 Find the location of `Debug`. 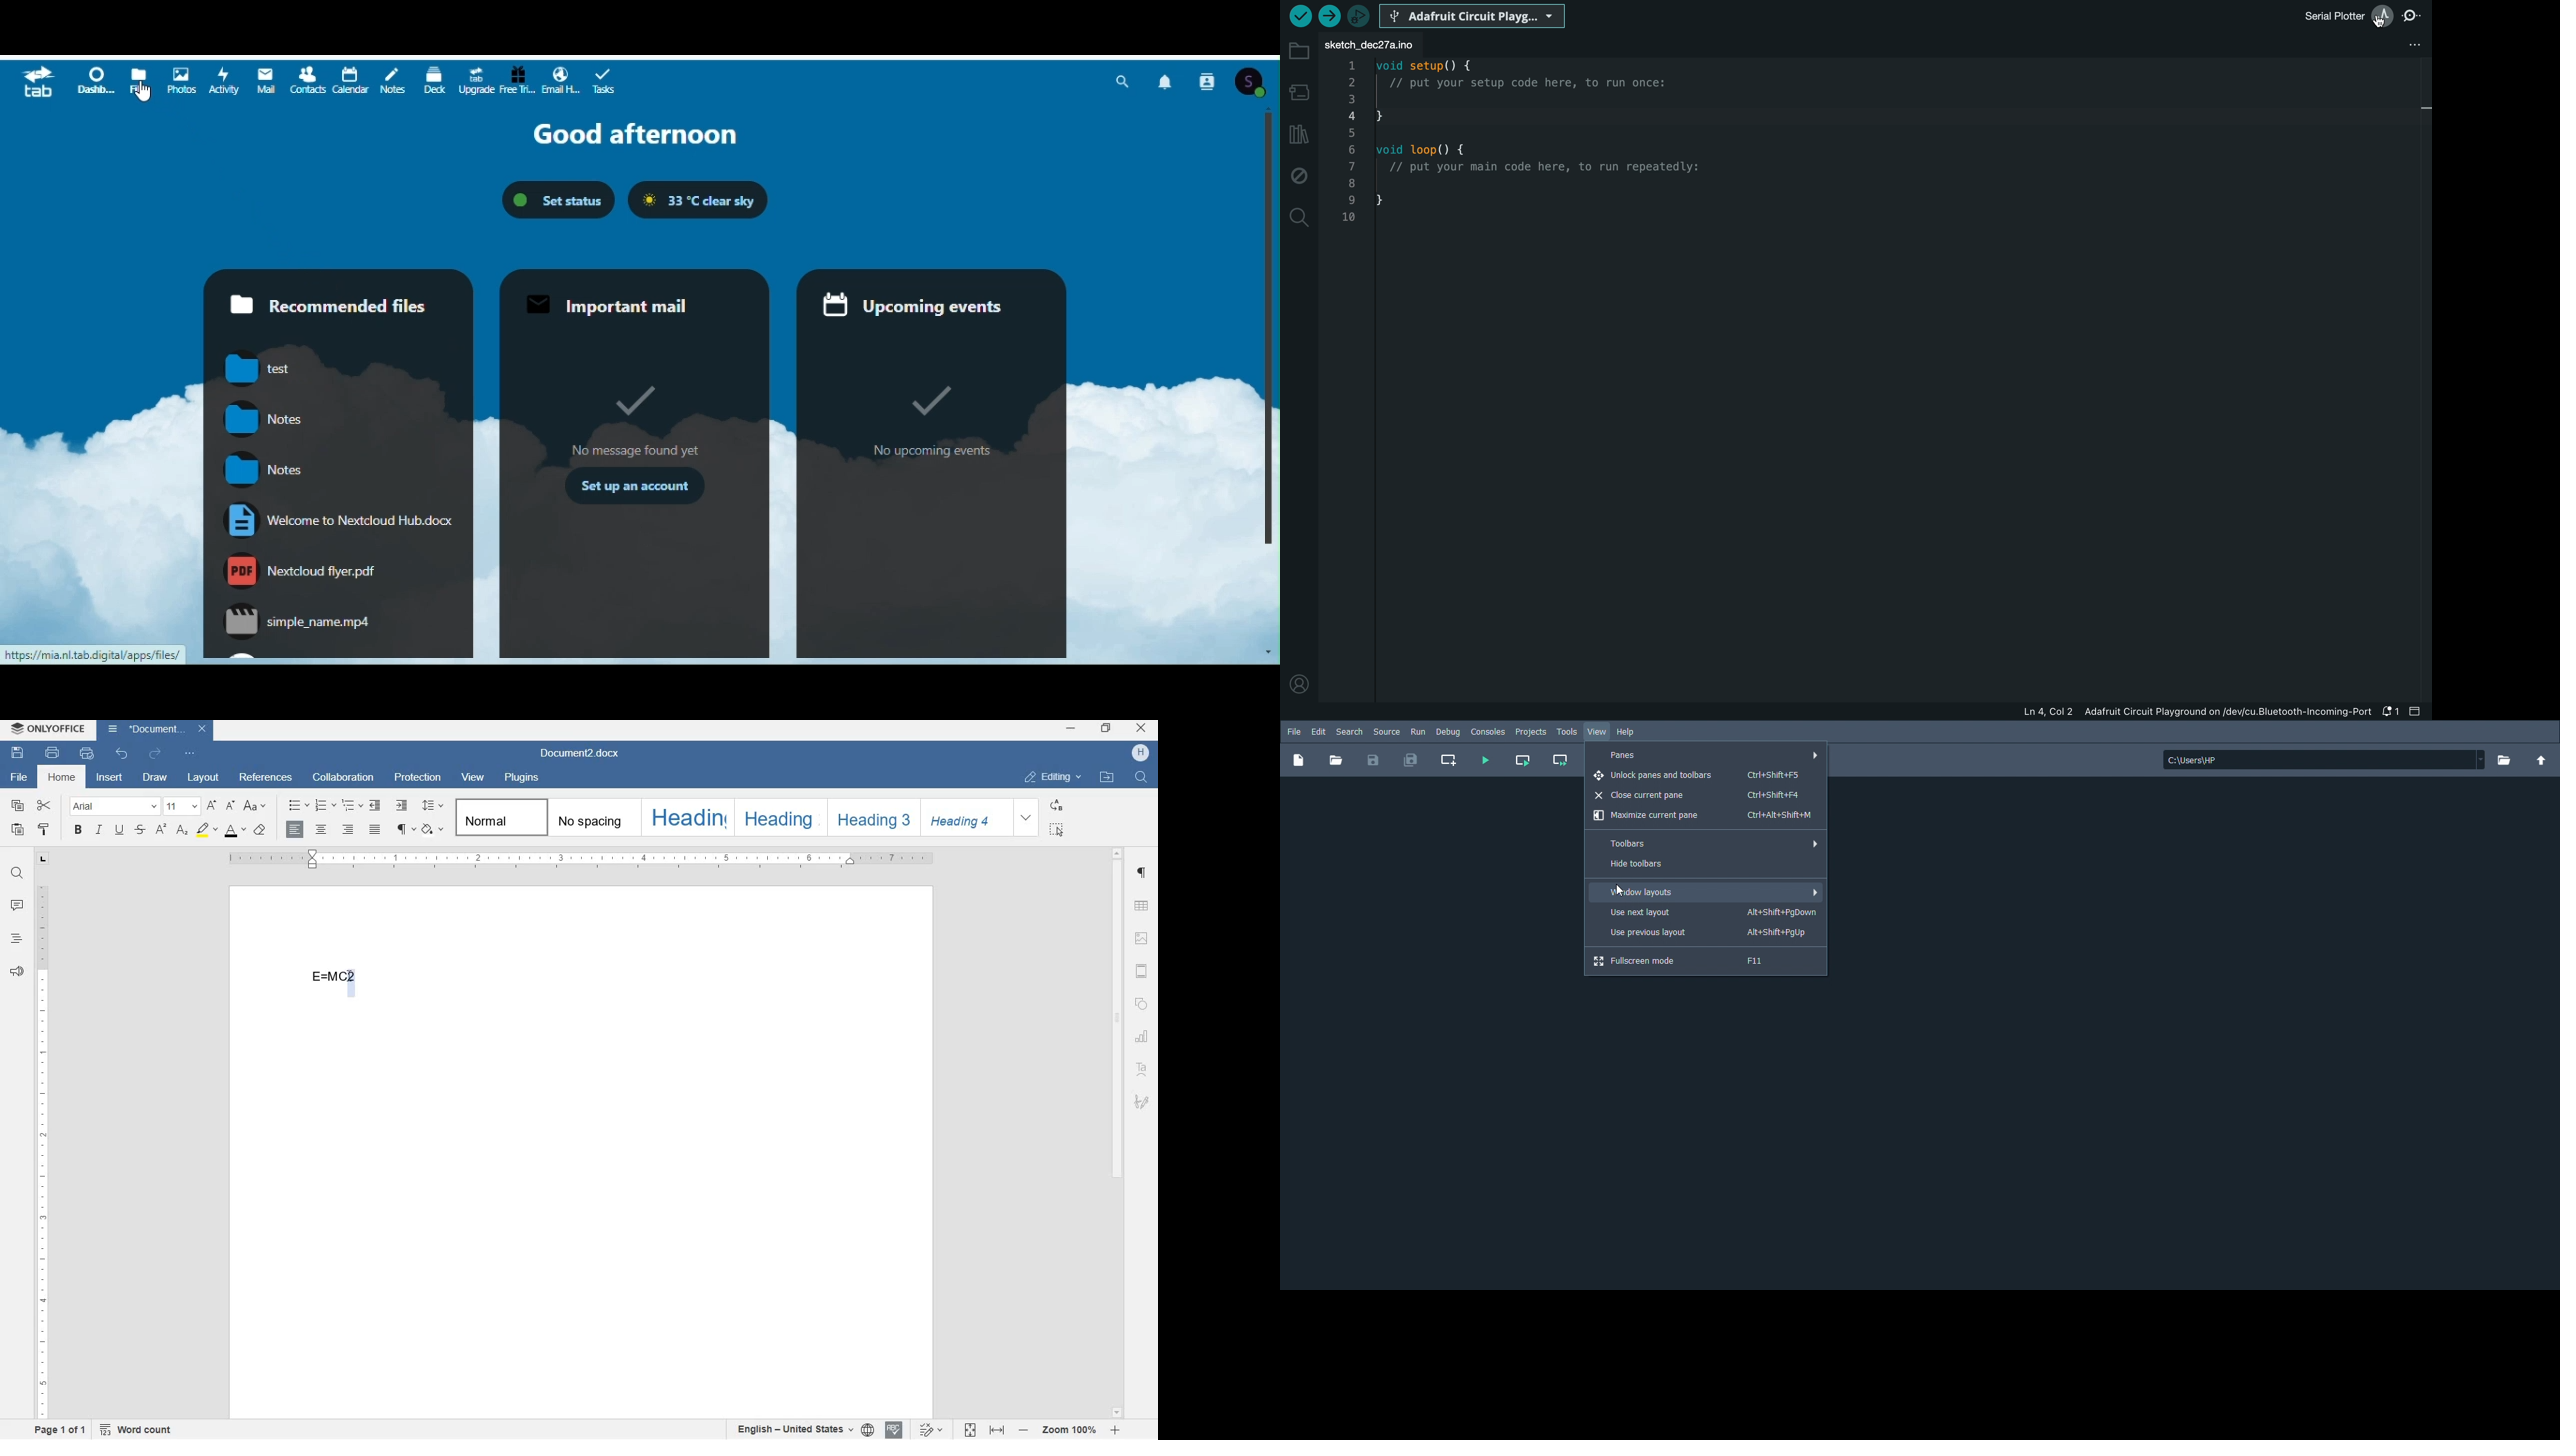

Debug is located at coordinates (1449, 731).